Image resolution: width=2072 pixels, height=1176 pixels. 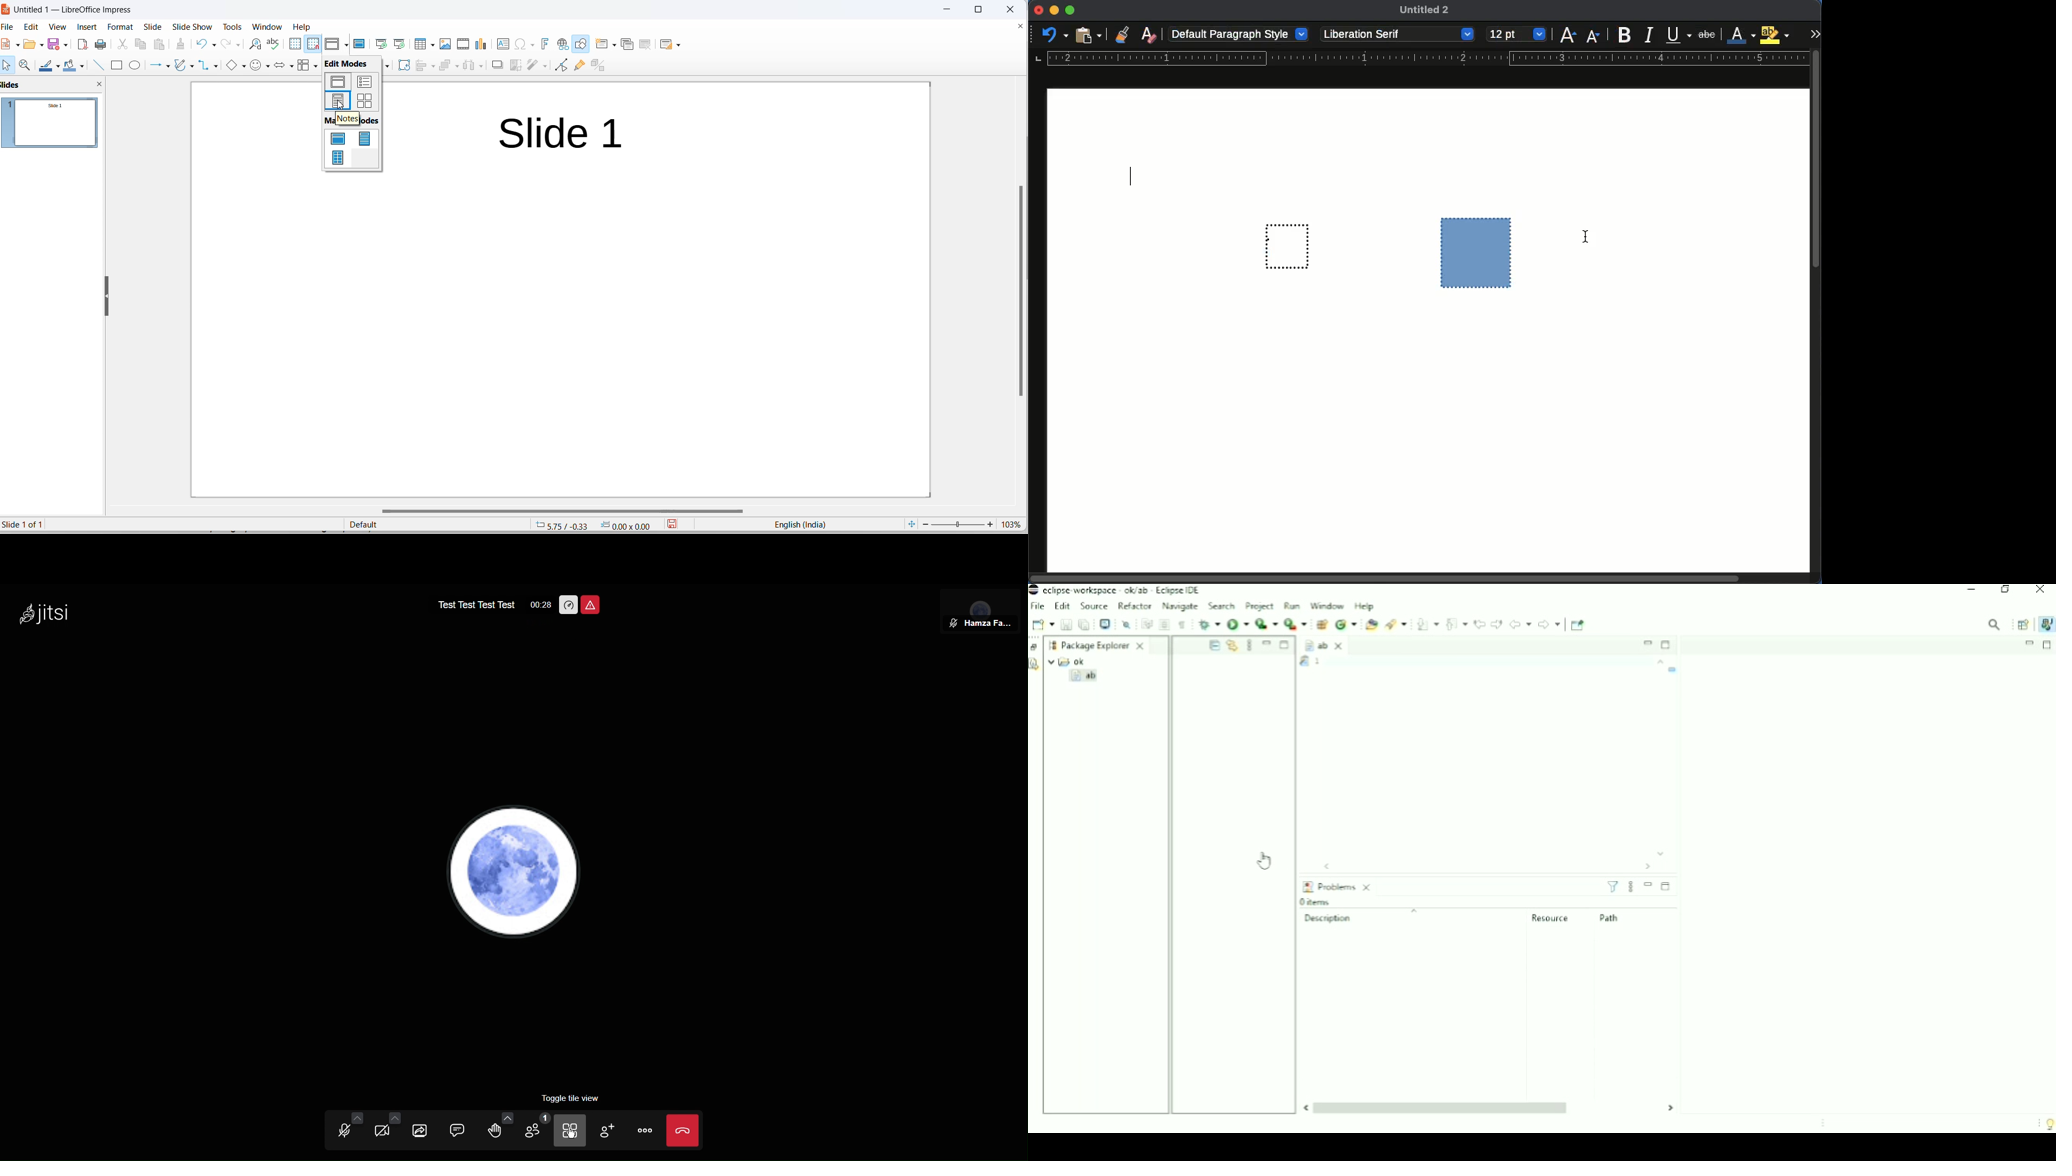 I want to click on master notes, so click(x=367, y=139).